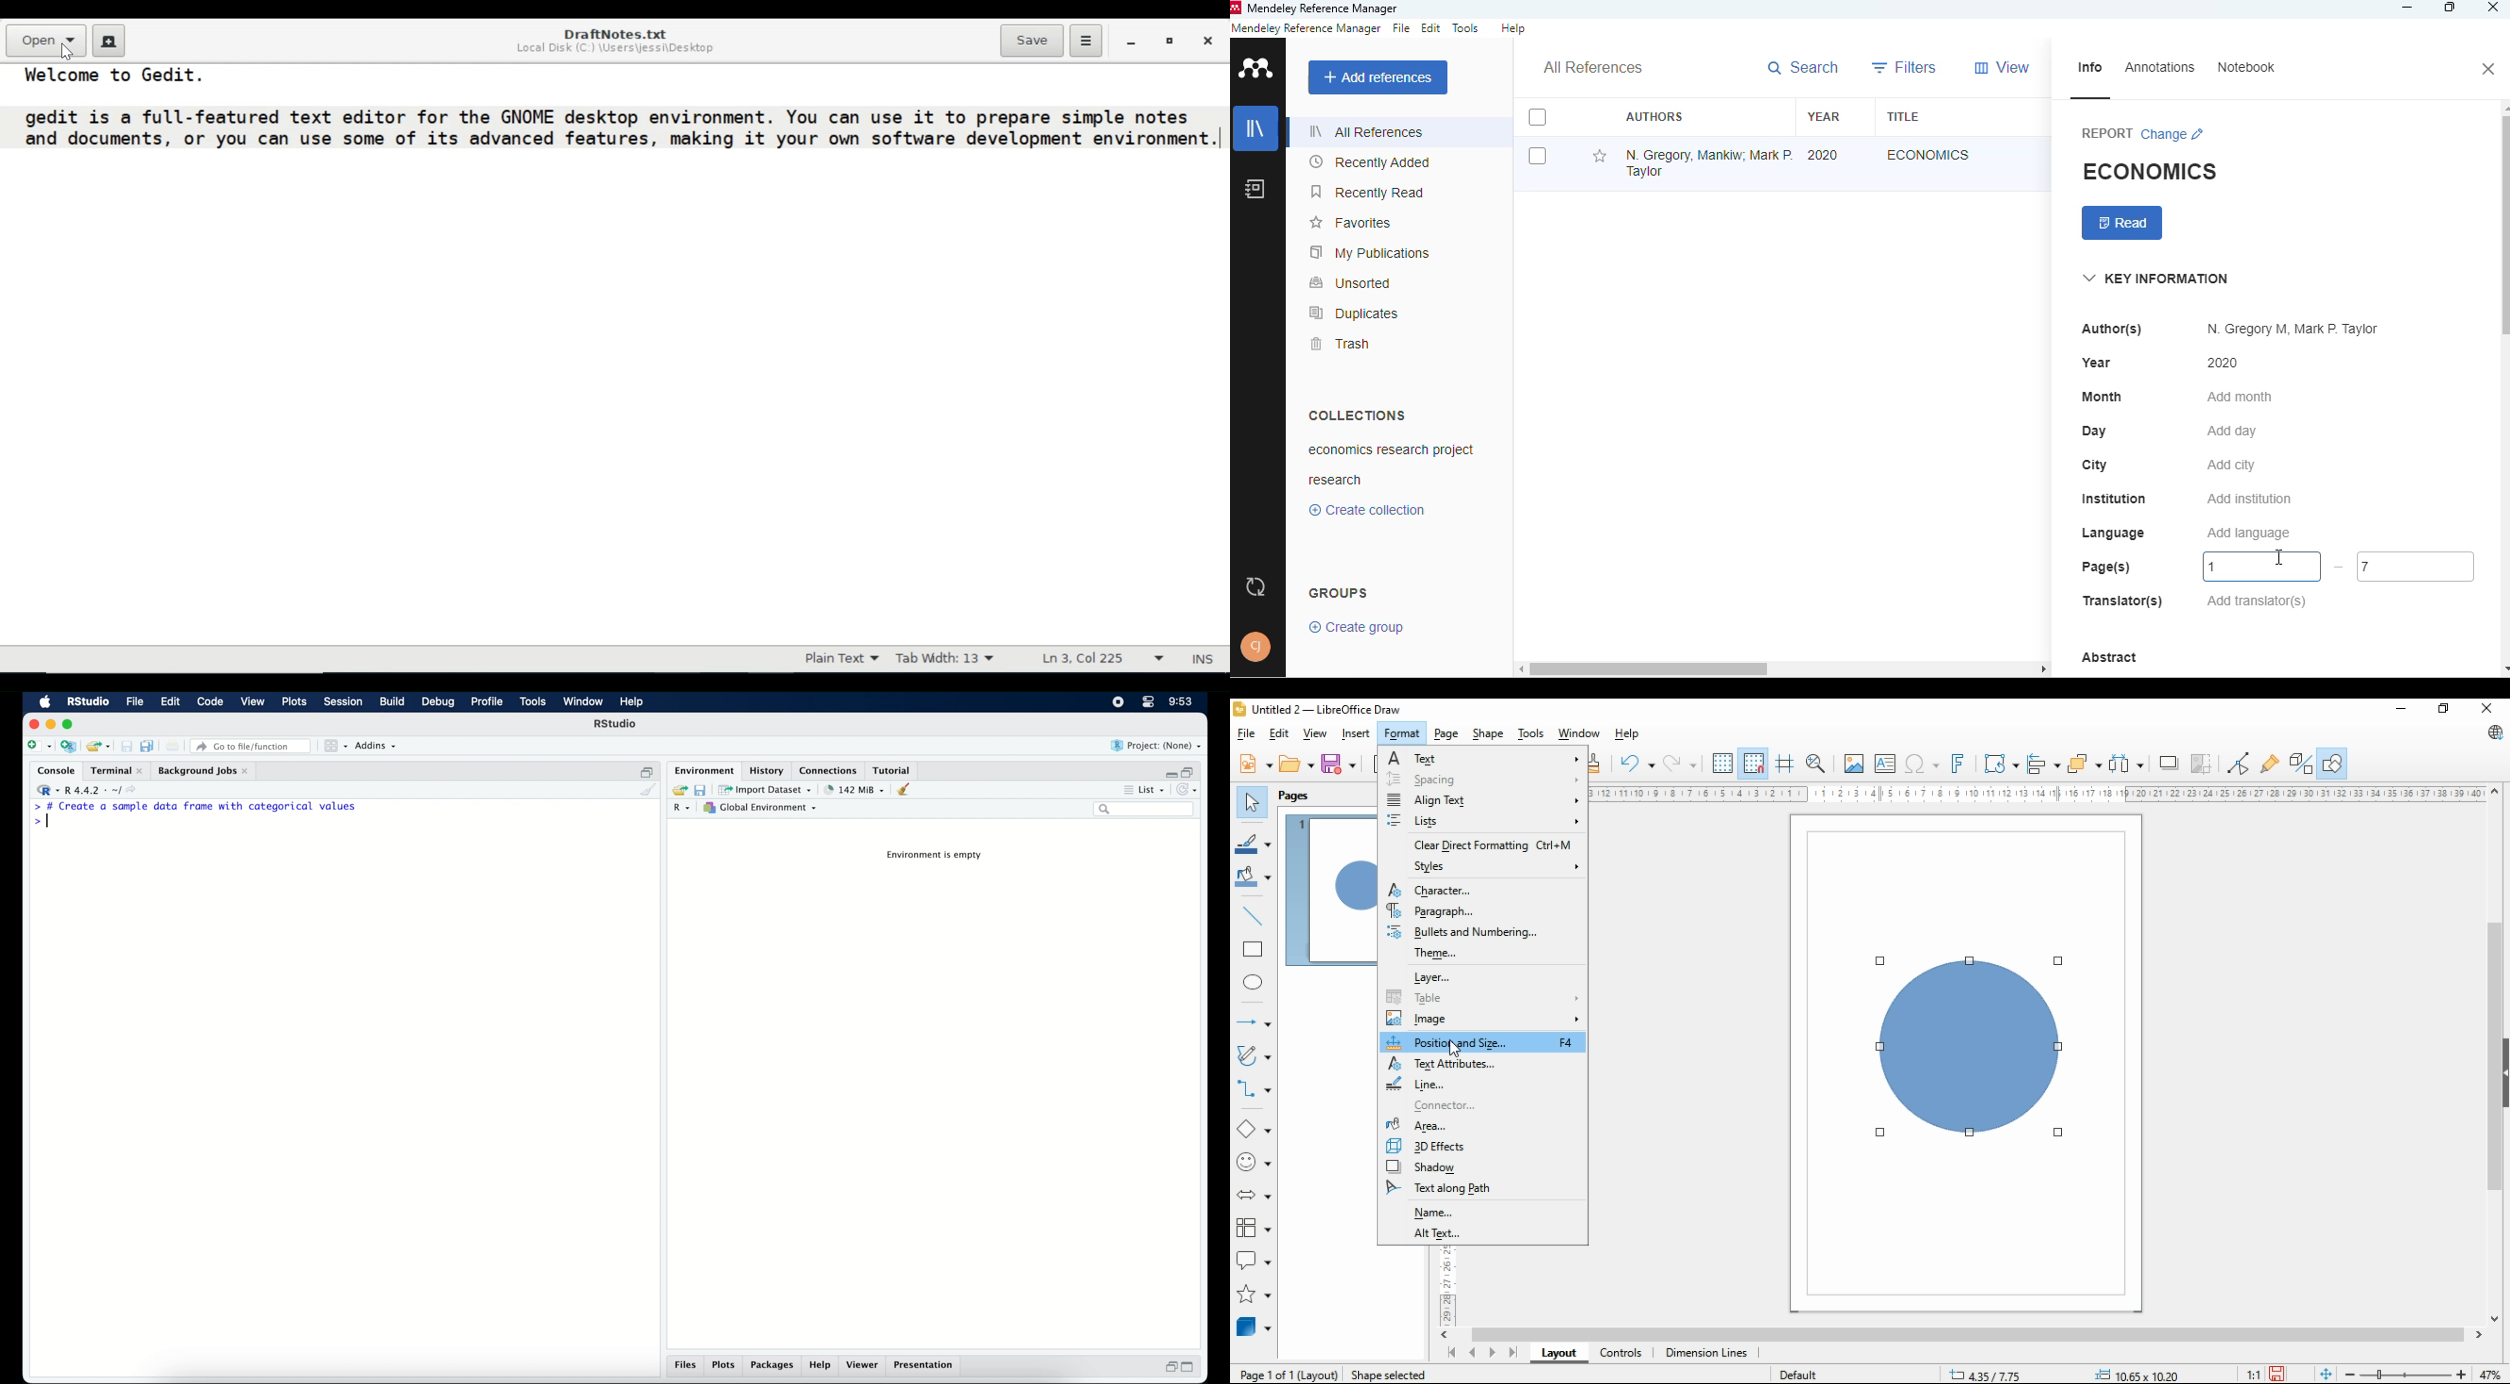 This screenshot has height=1400, width=2520. What do you see at coordinates (124, 744) in the screenshot?
I see `save` at bounding box center [124, 744].